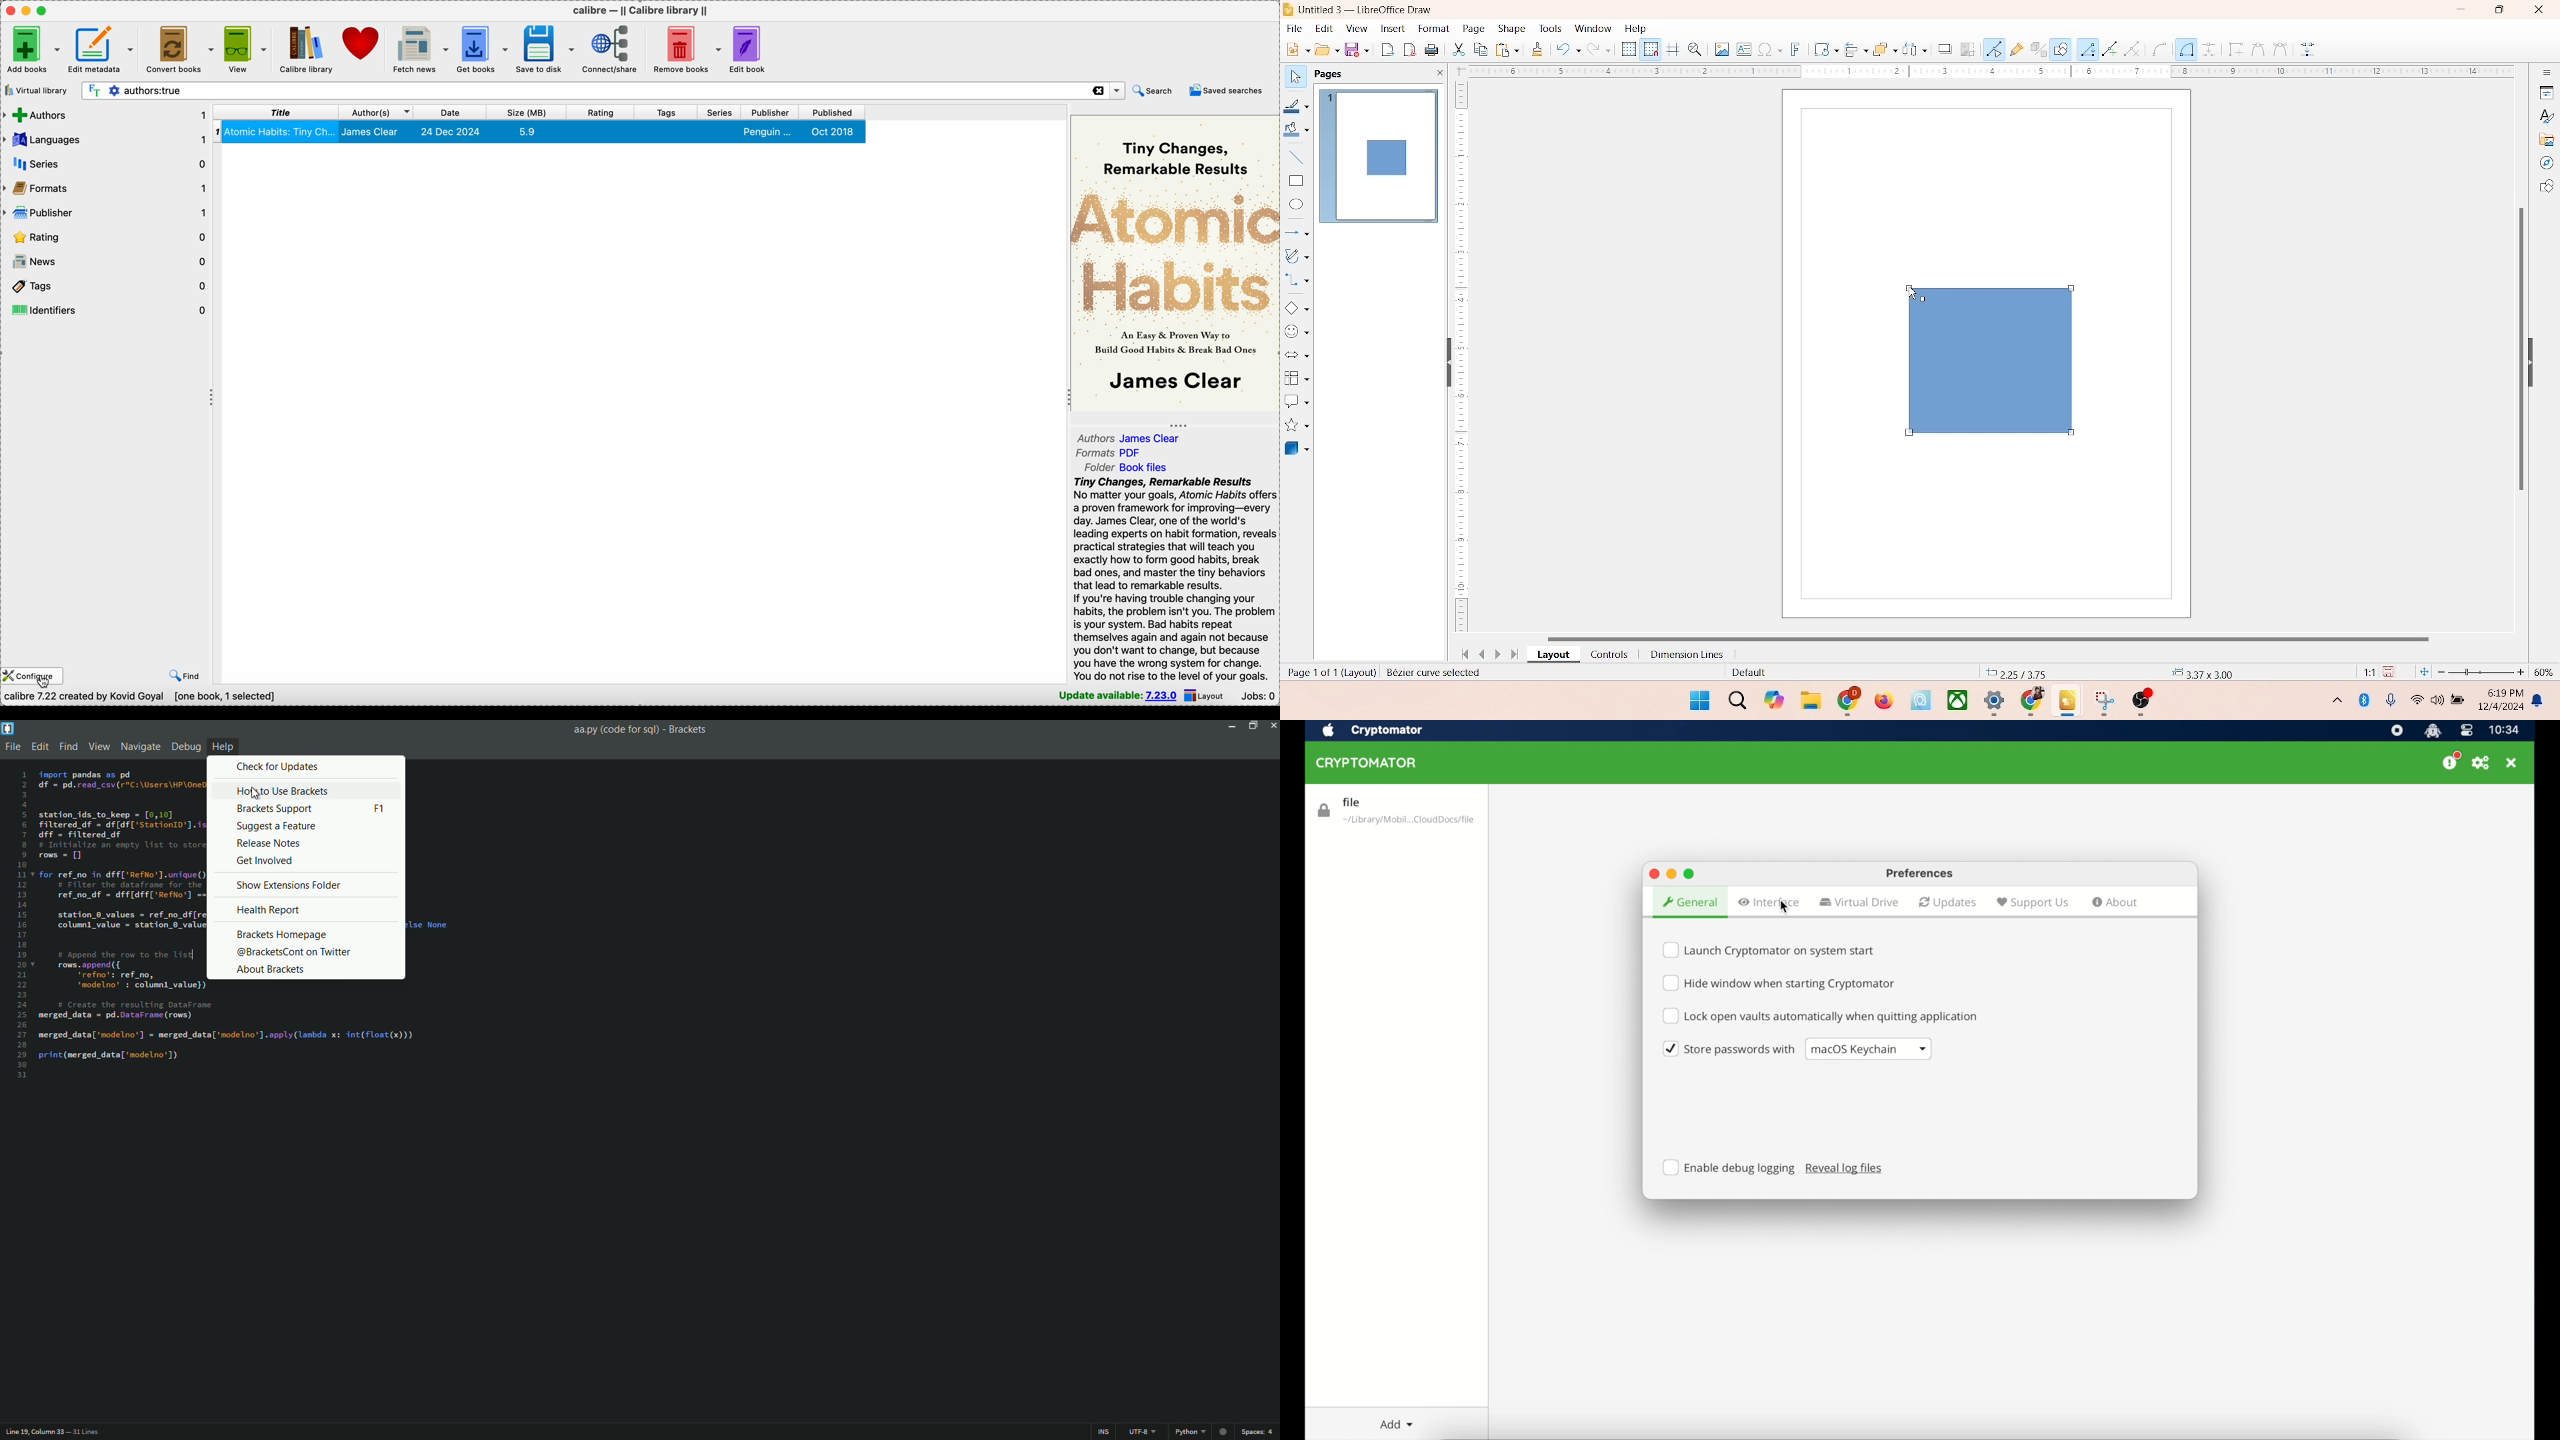 The width and height of the screenshot is (2576, 1456). I want to click on penguin..., so click(769, 132).